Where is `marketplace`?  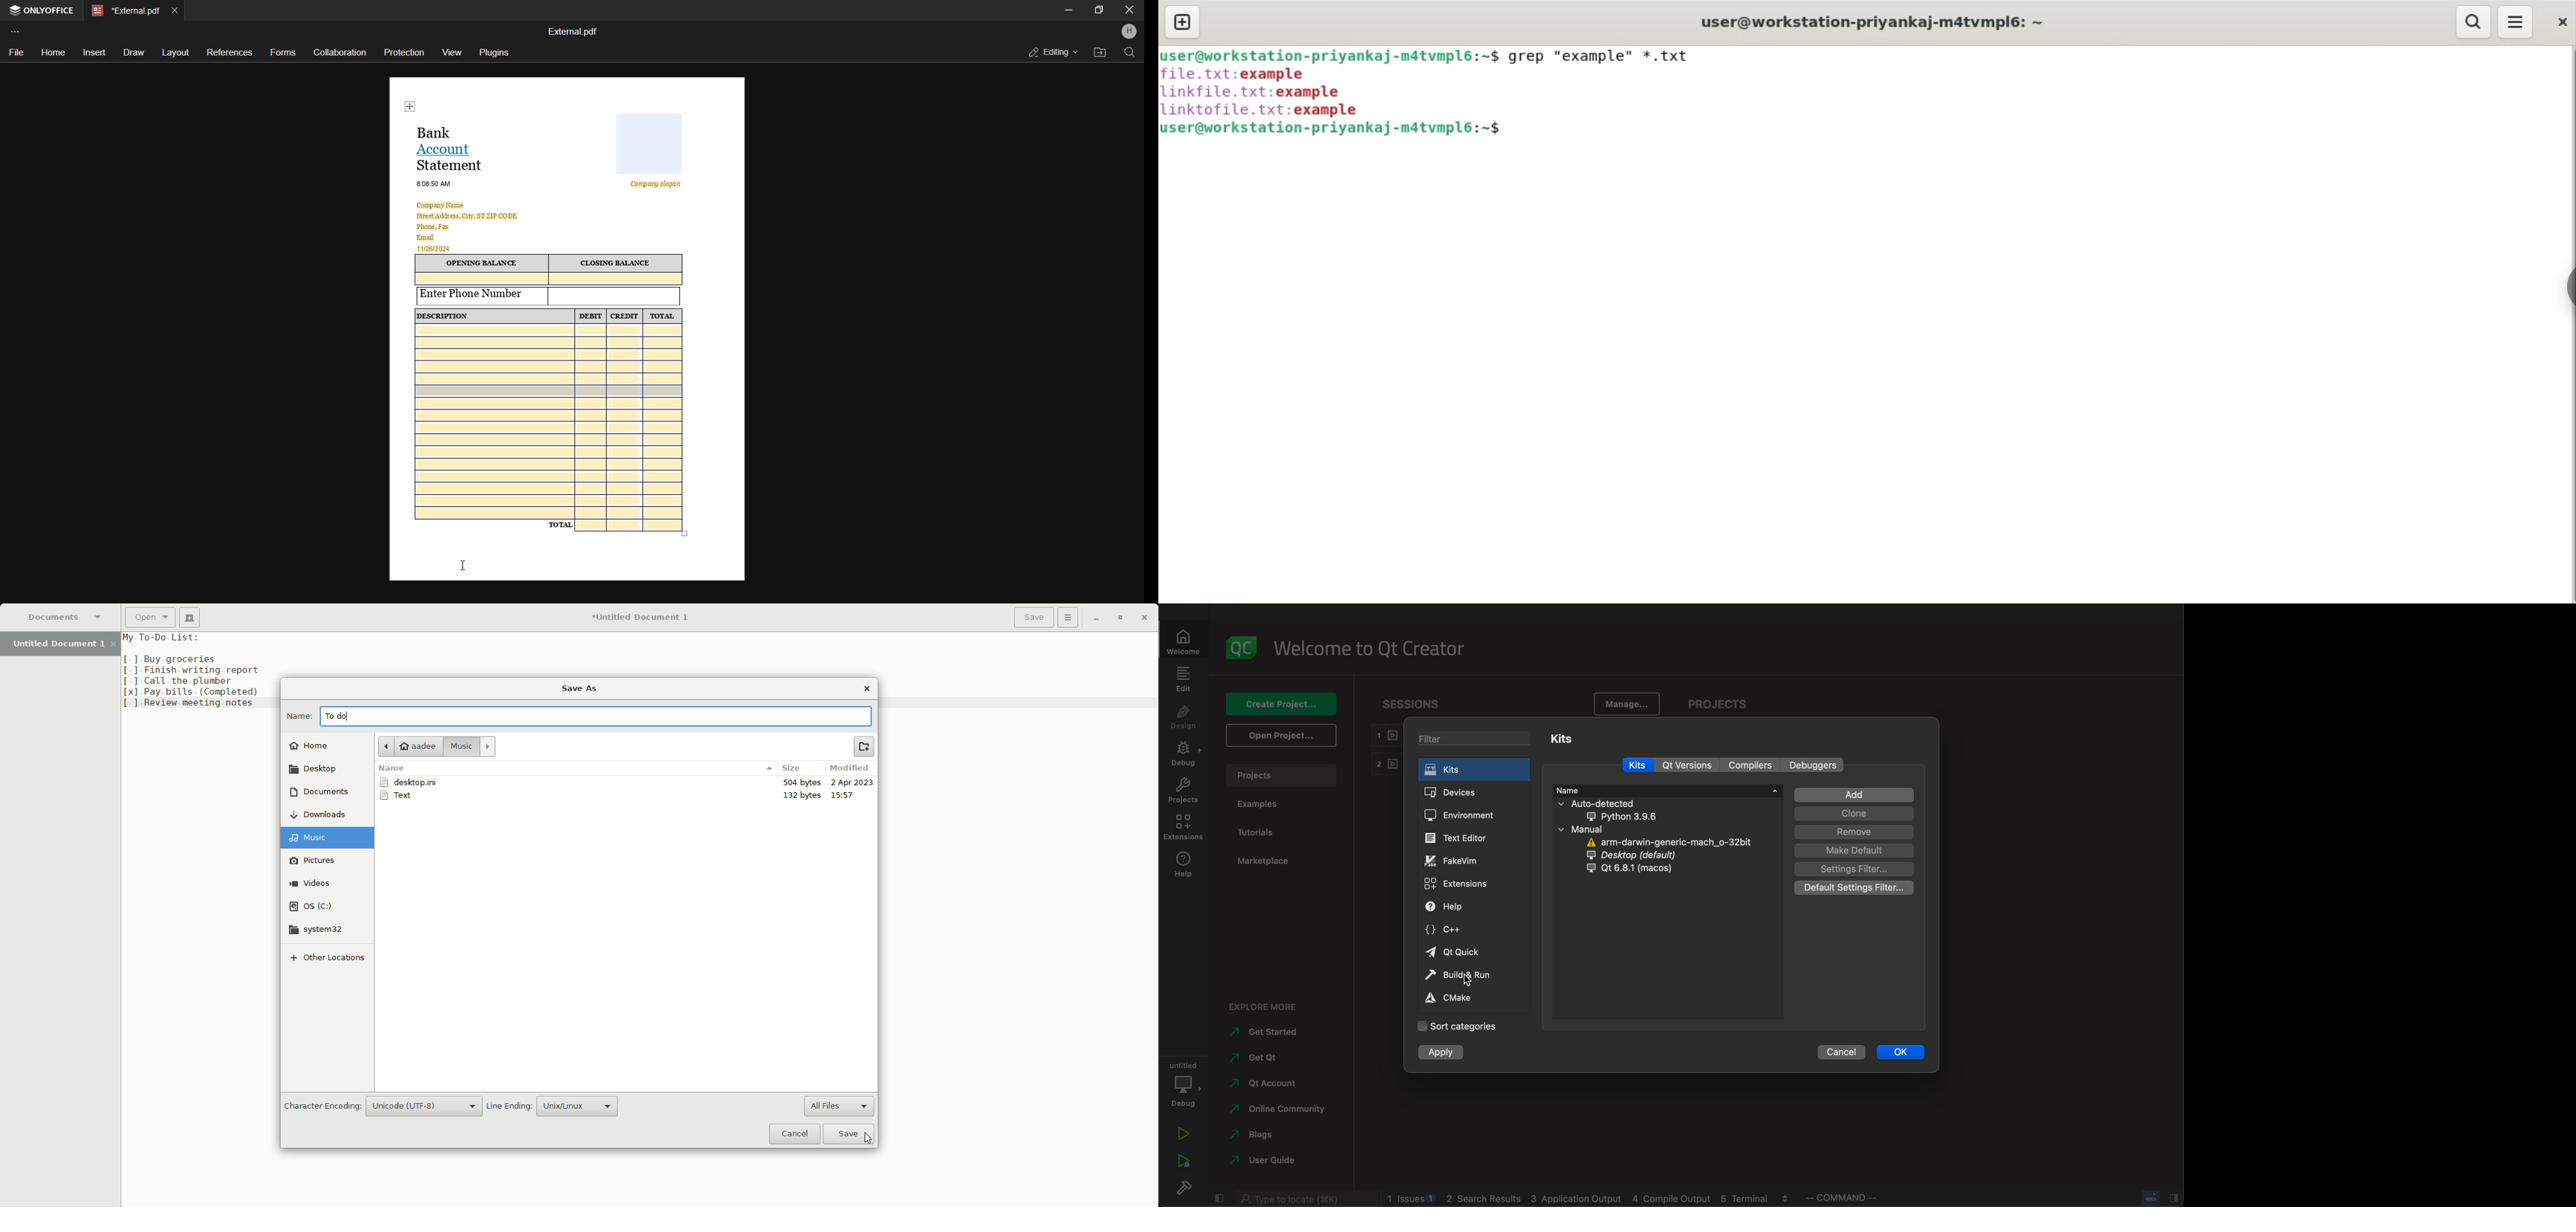
marketplace is located at coordinates (1266, 861).